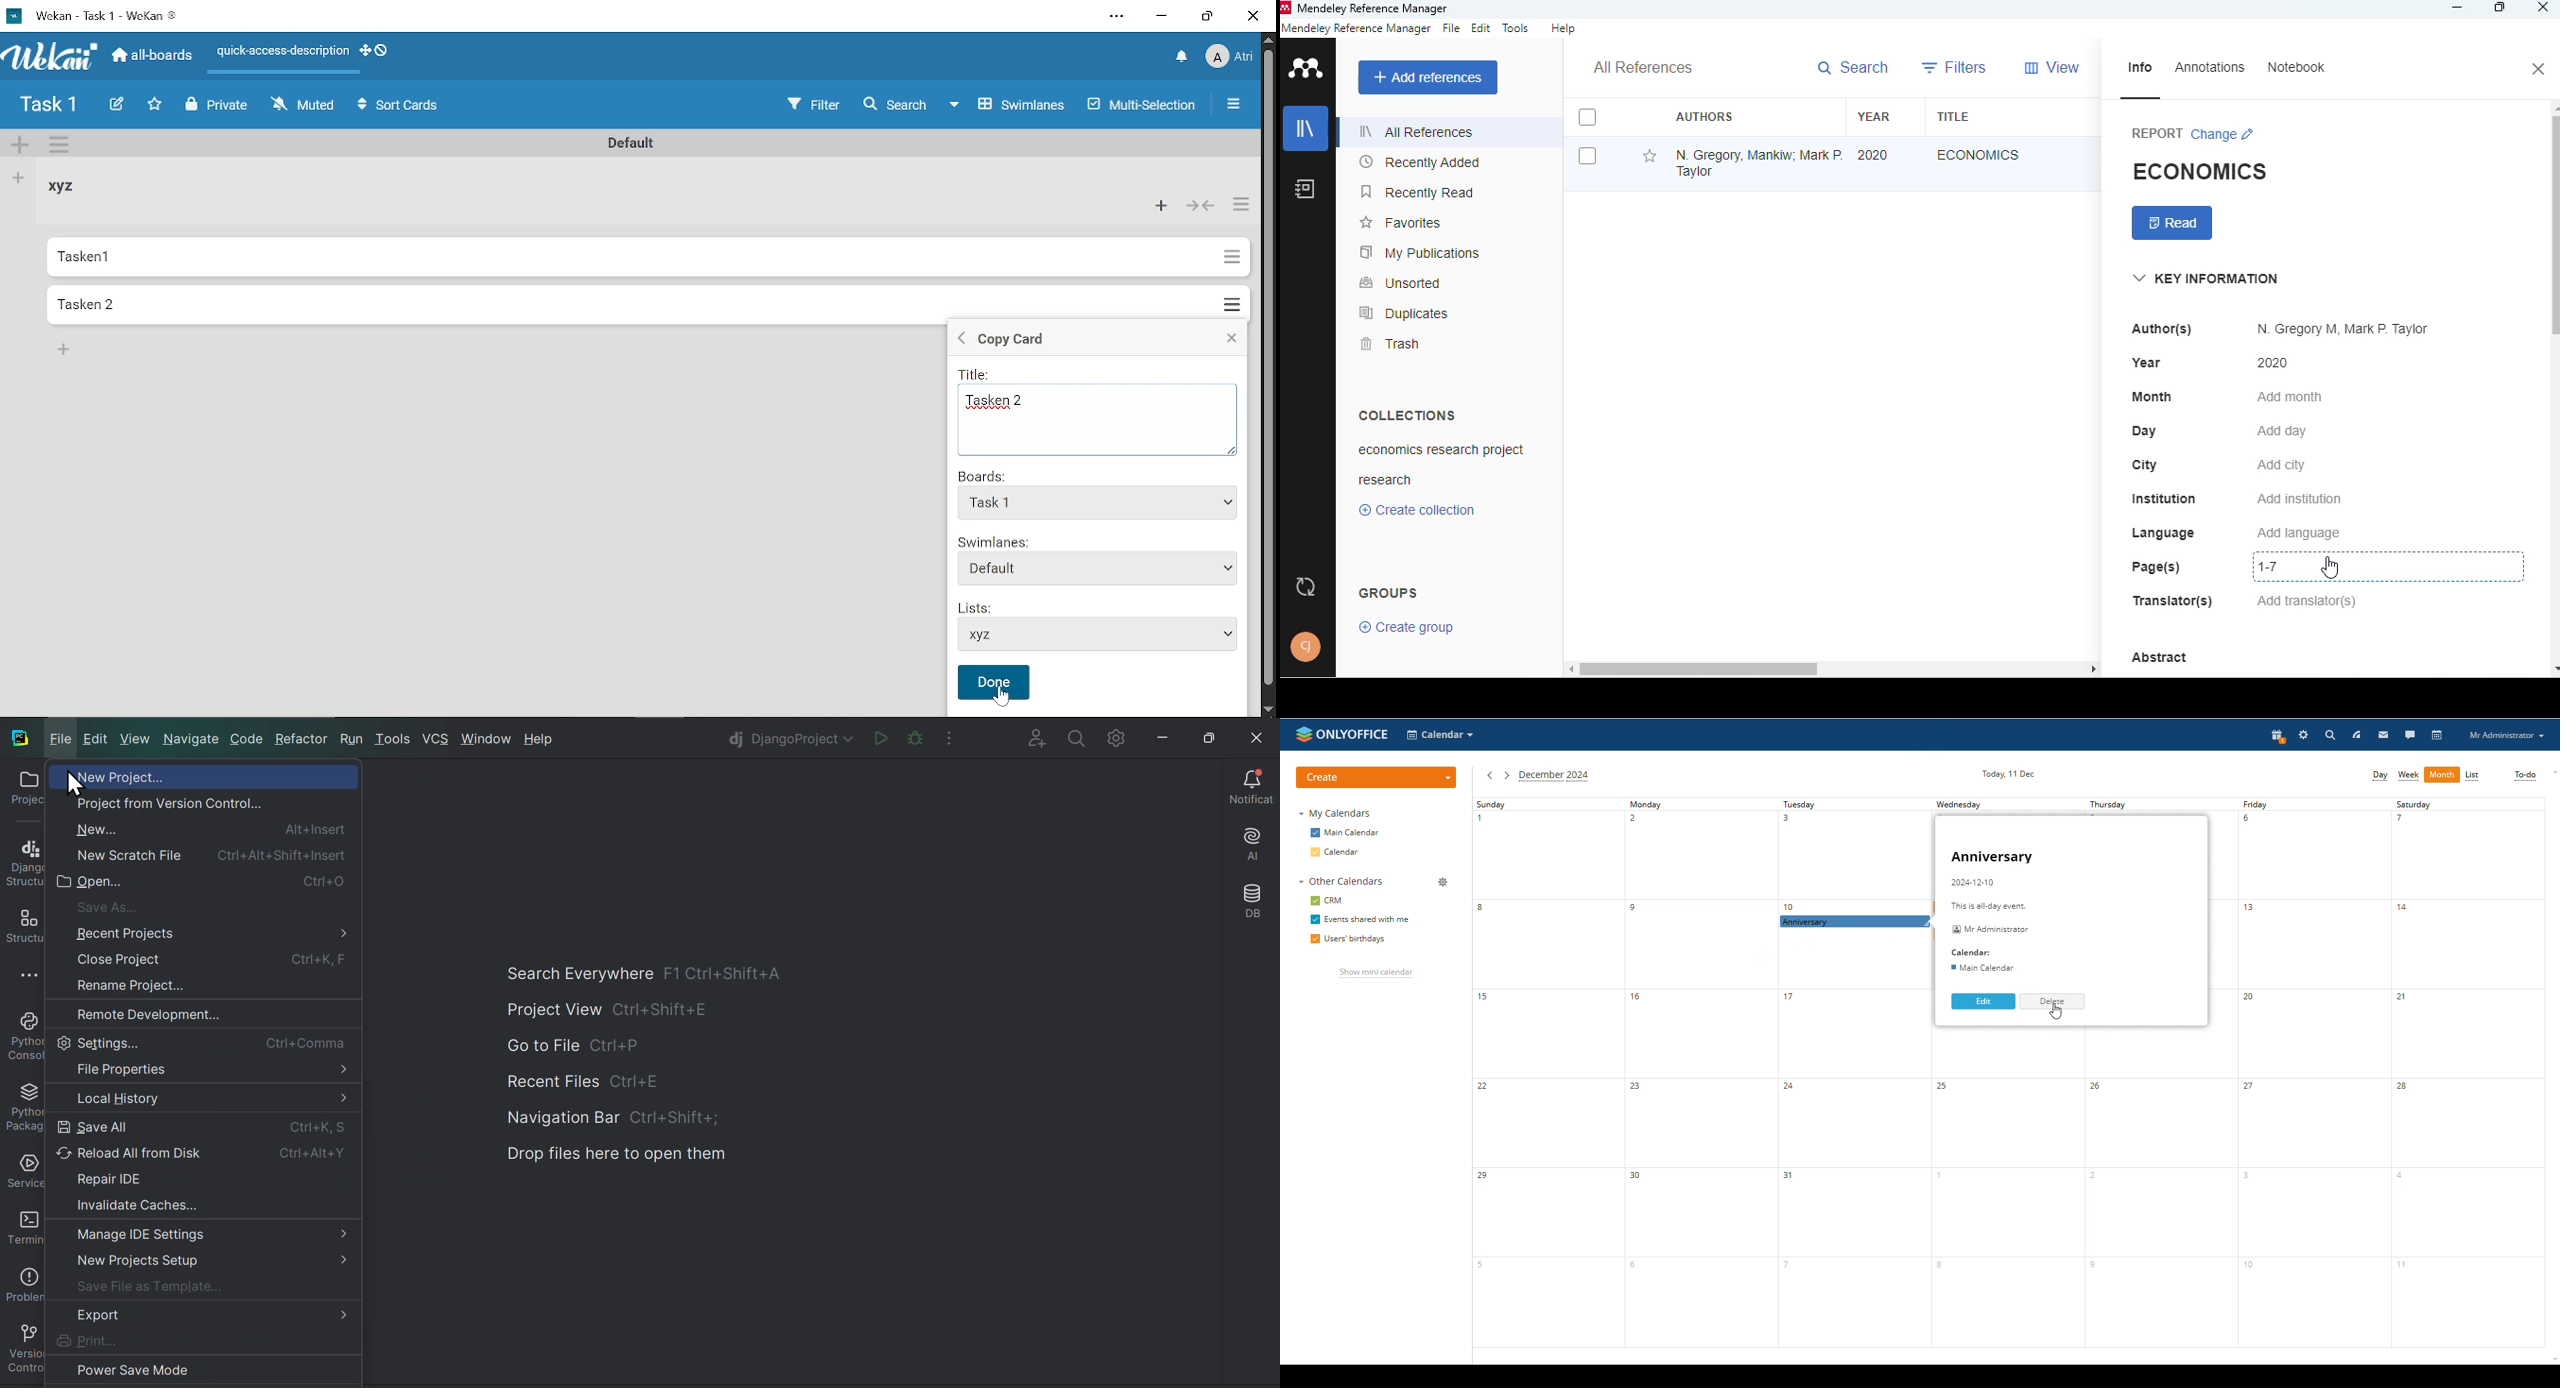  Describe the element at coordinates (1644, 66) in the screenshot. I see `all references` at that location.